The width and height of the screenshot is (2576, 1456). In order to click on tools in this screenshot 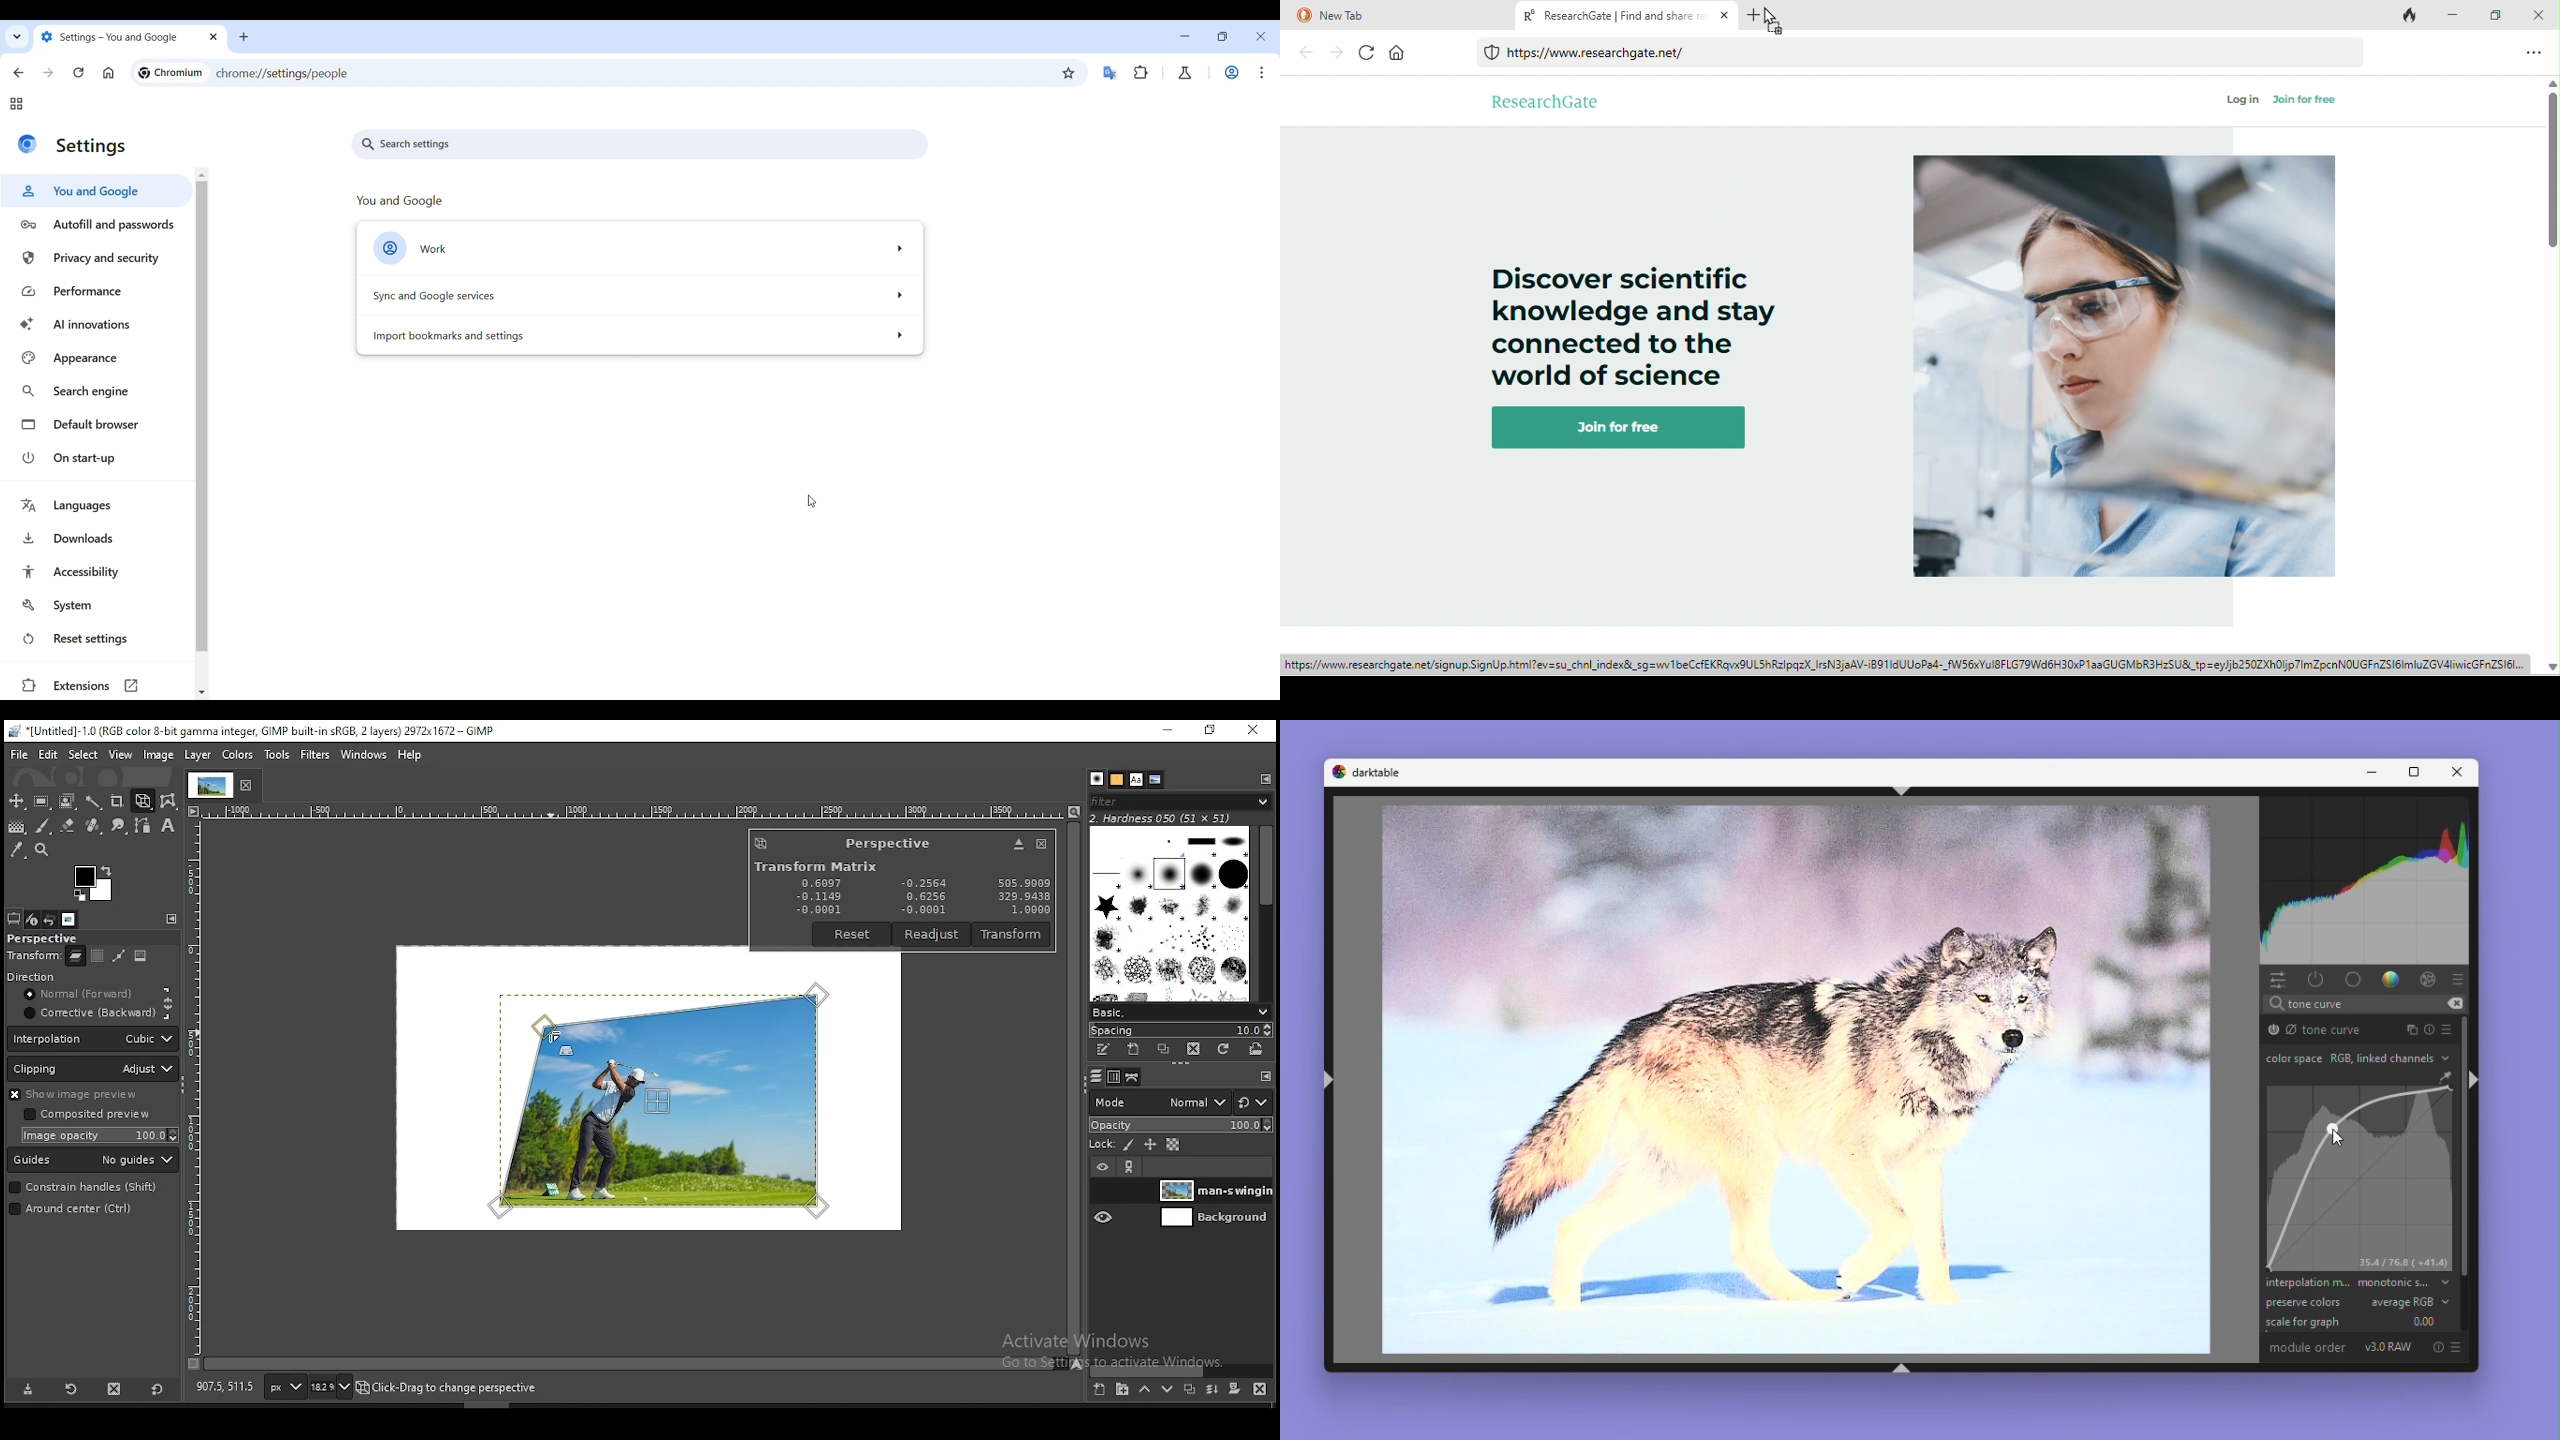, I will do `click(277, 752)`.